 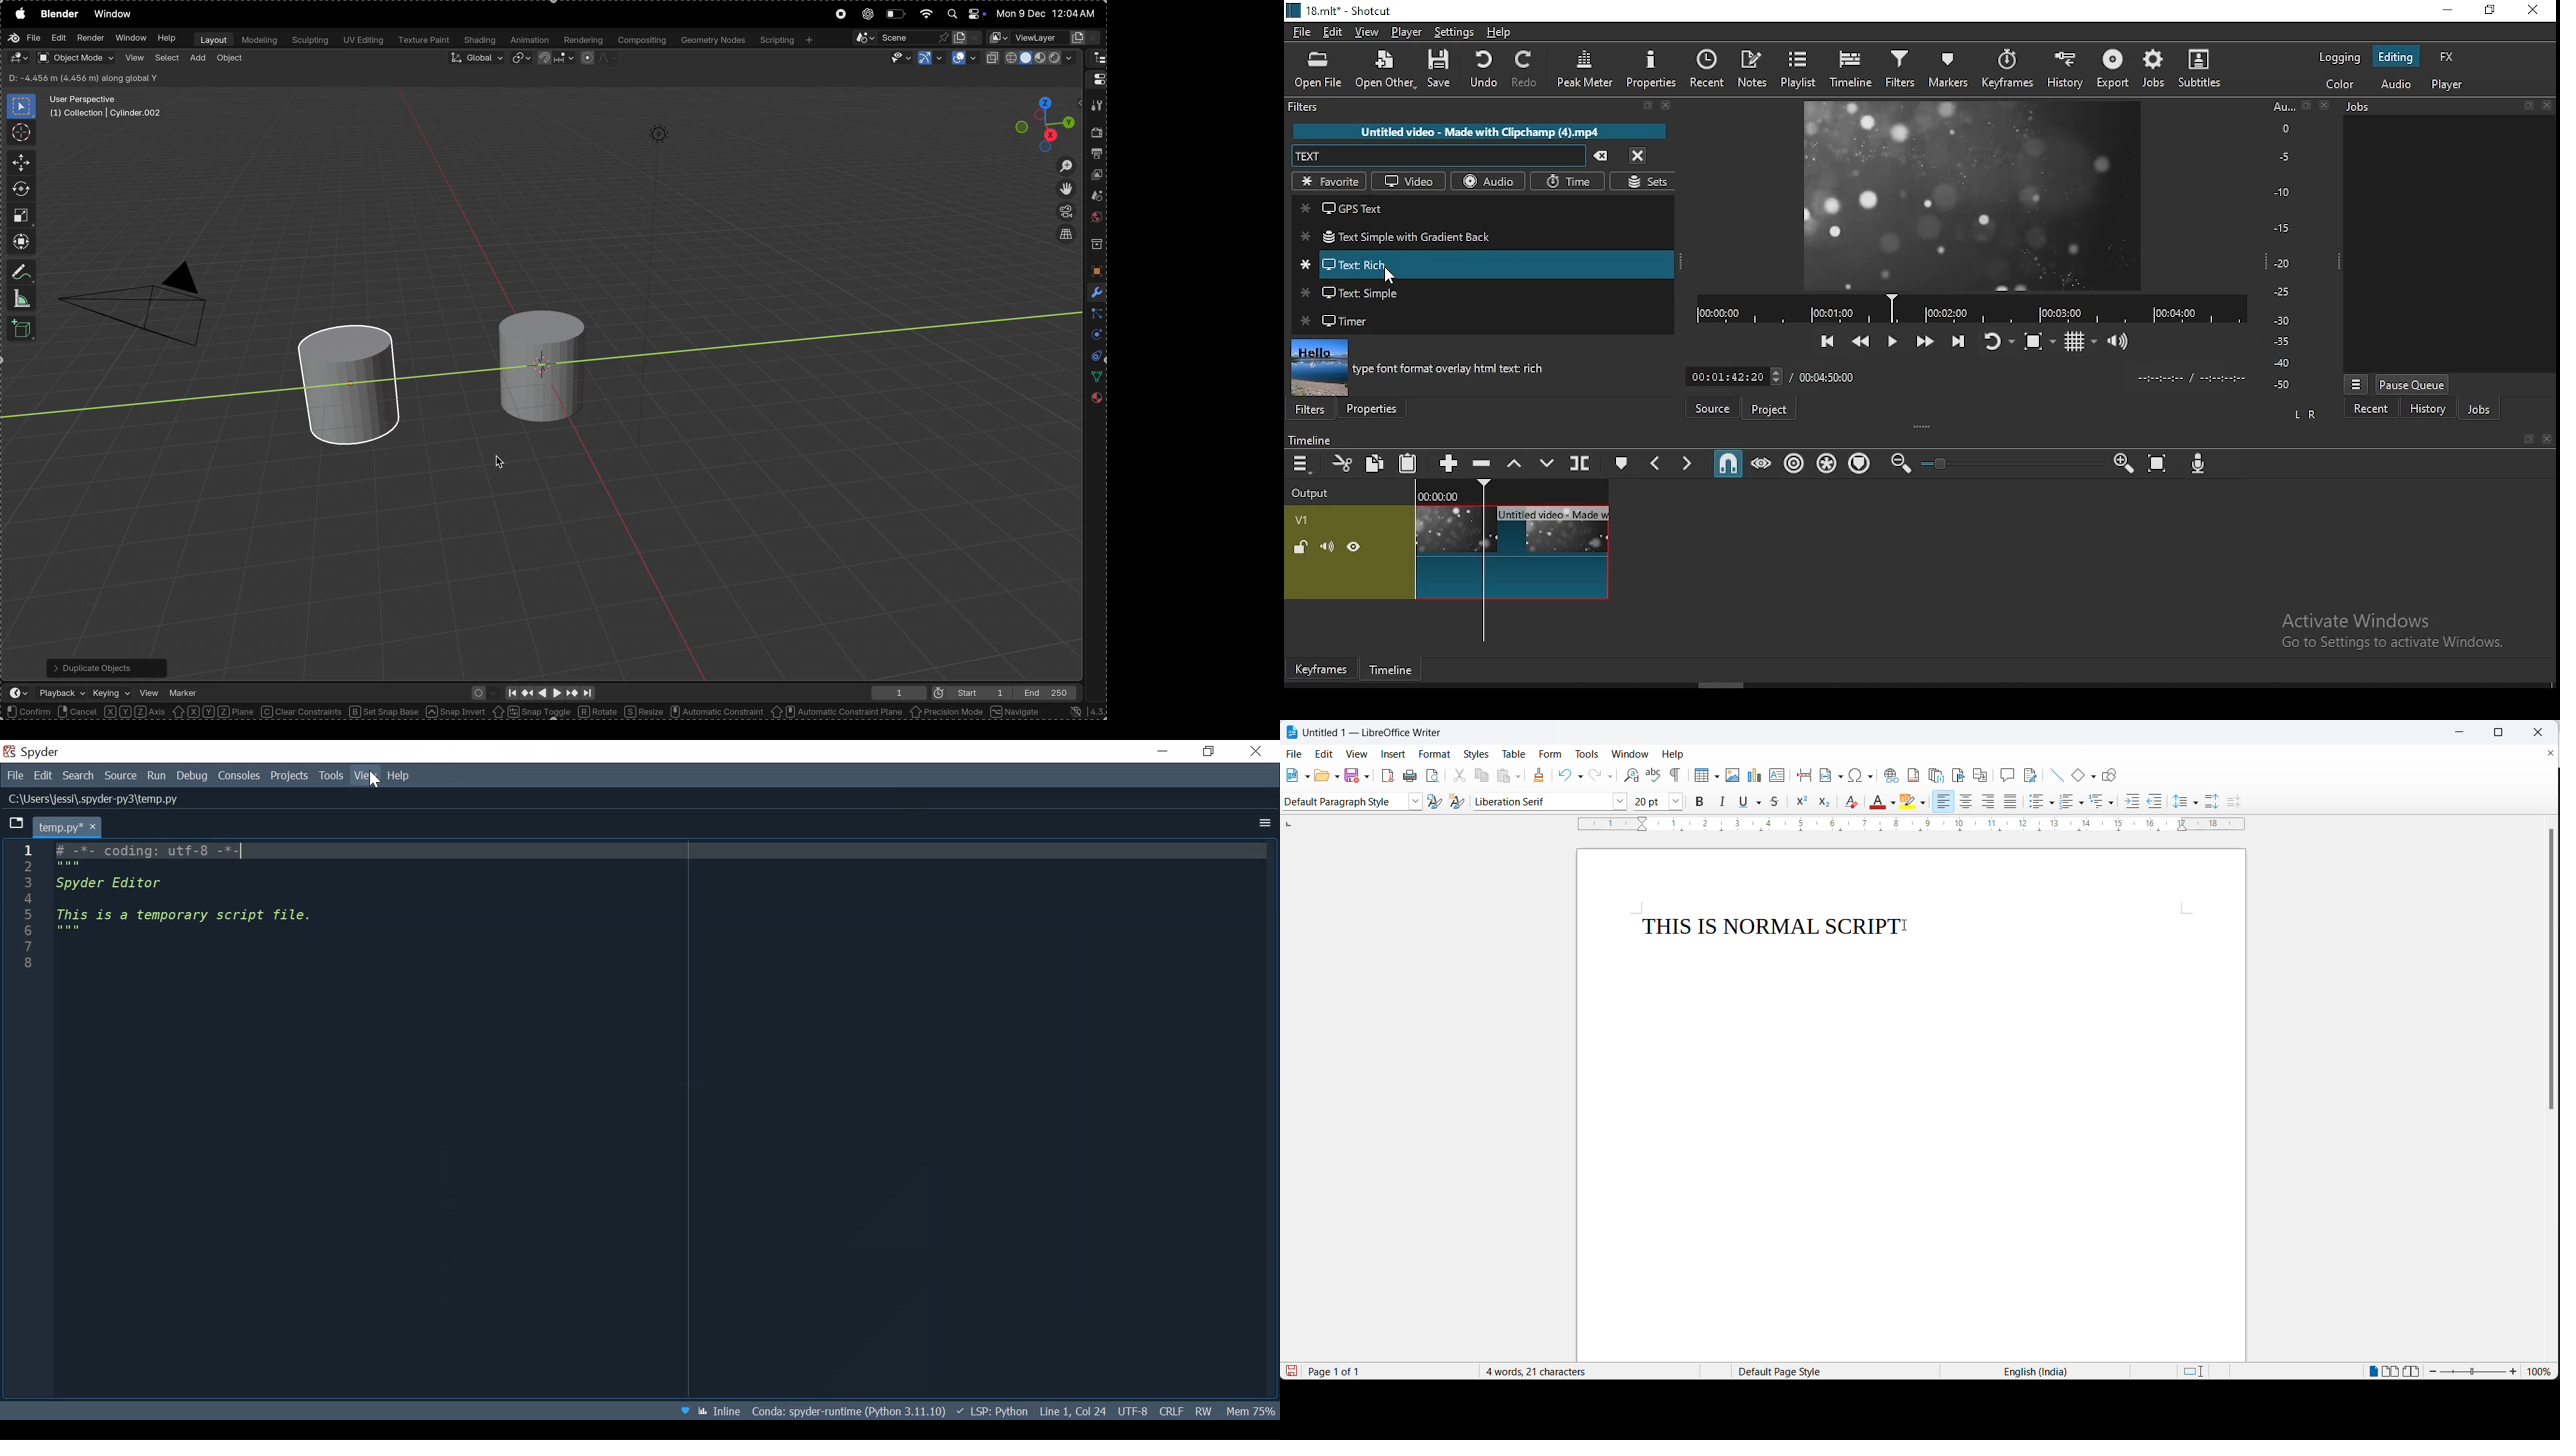 I want to click on editing, so click(x=2397, y=56).